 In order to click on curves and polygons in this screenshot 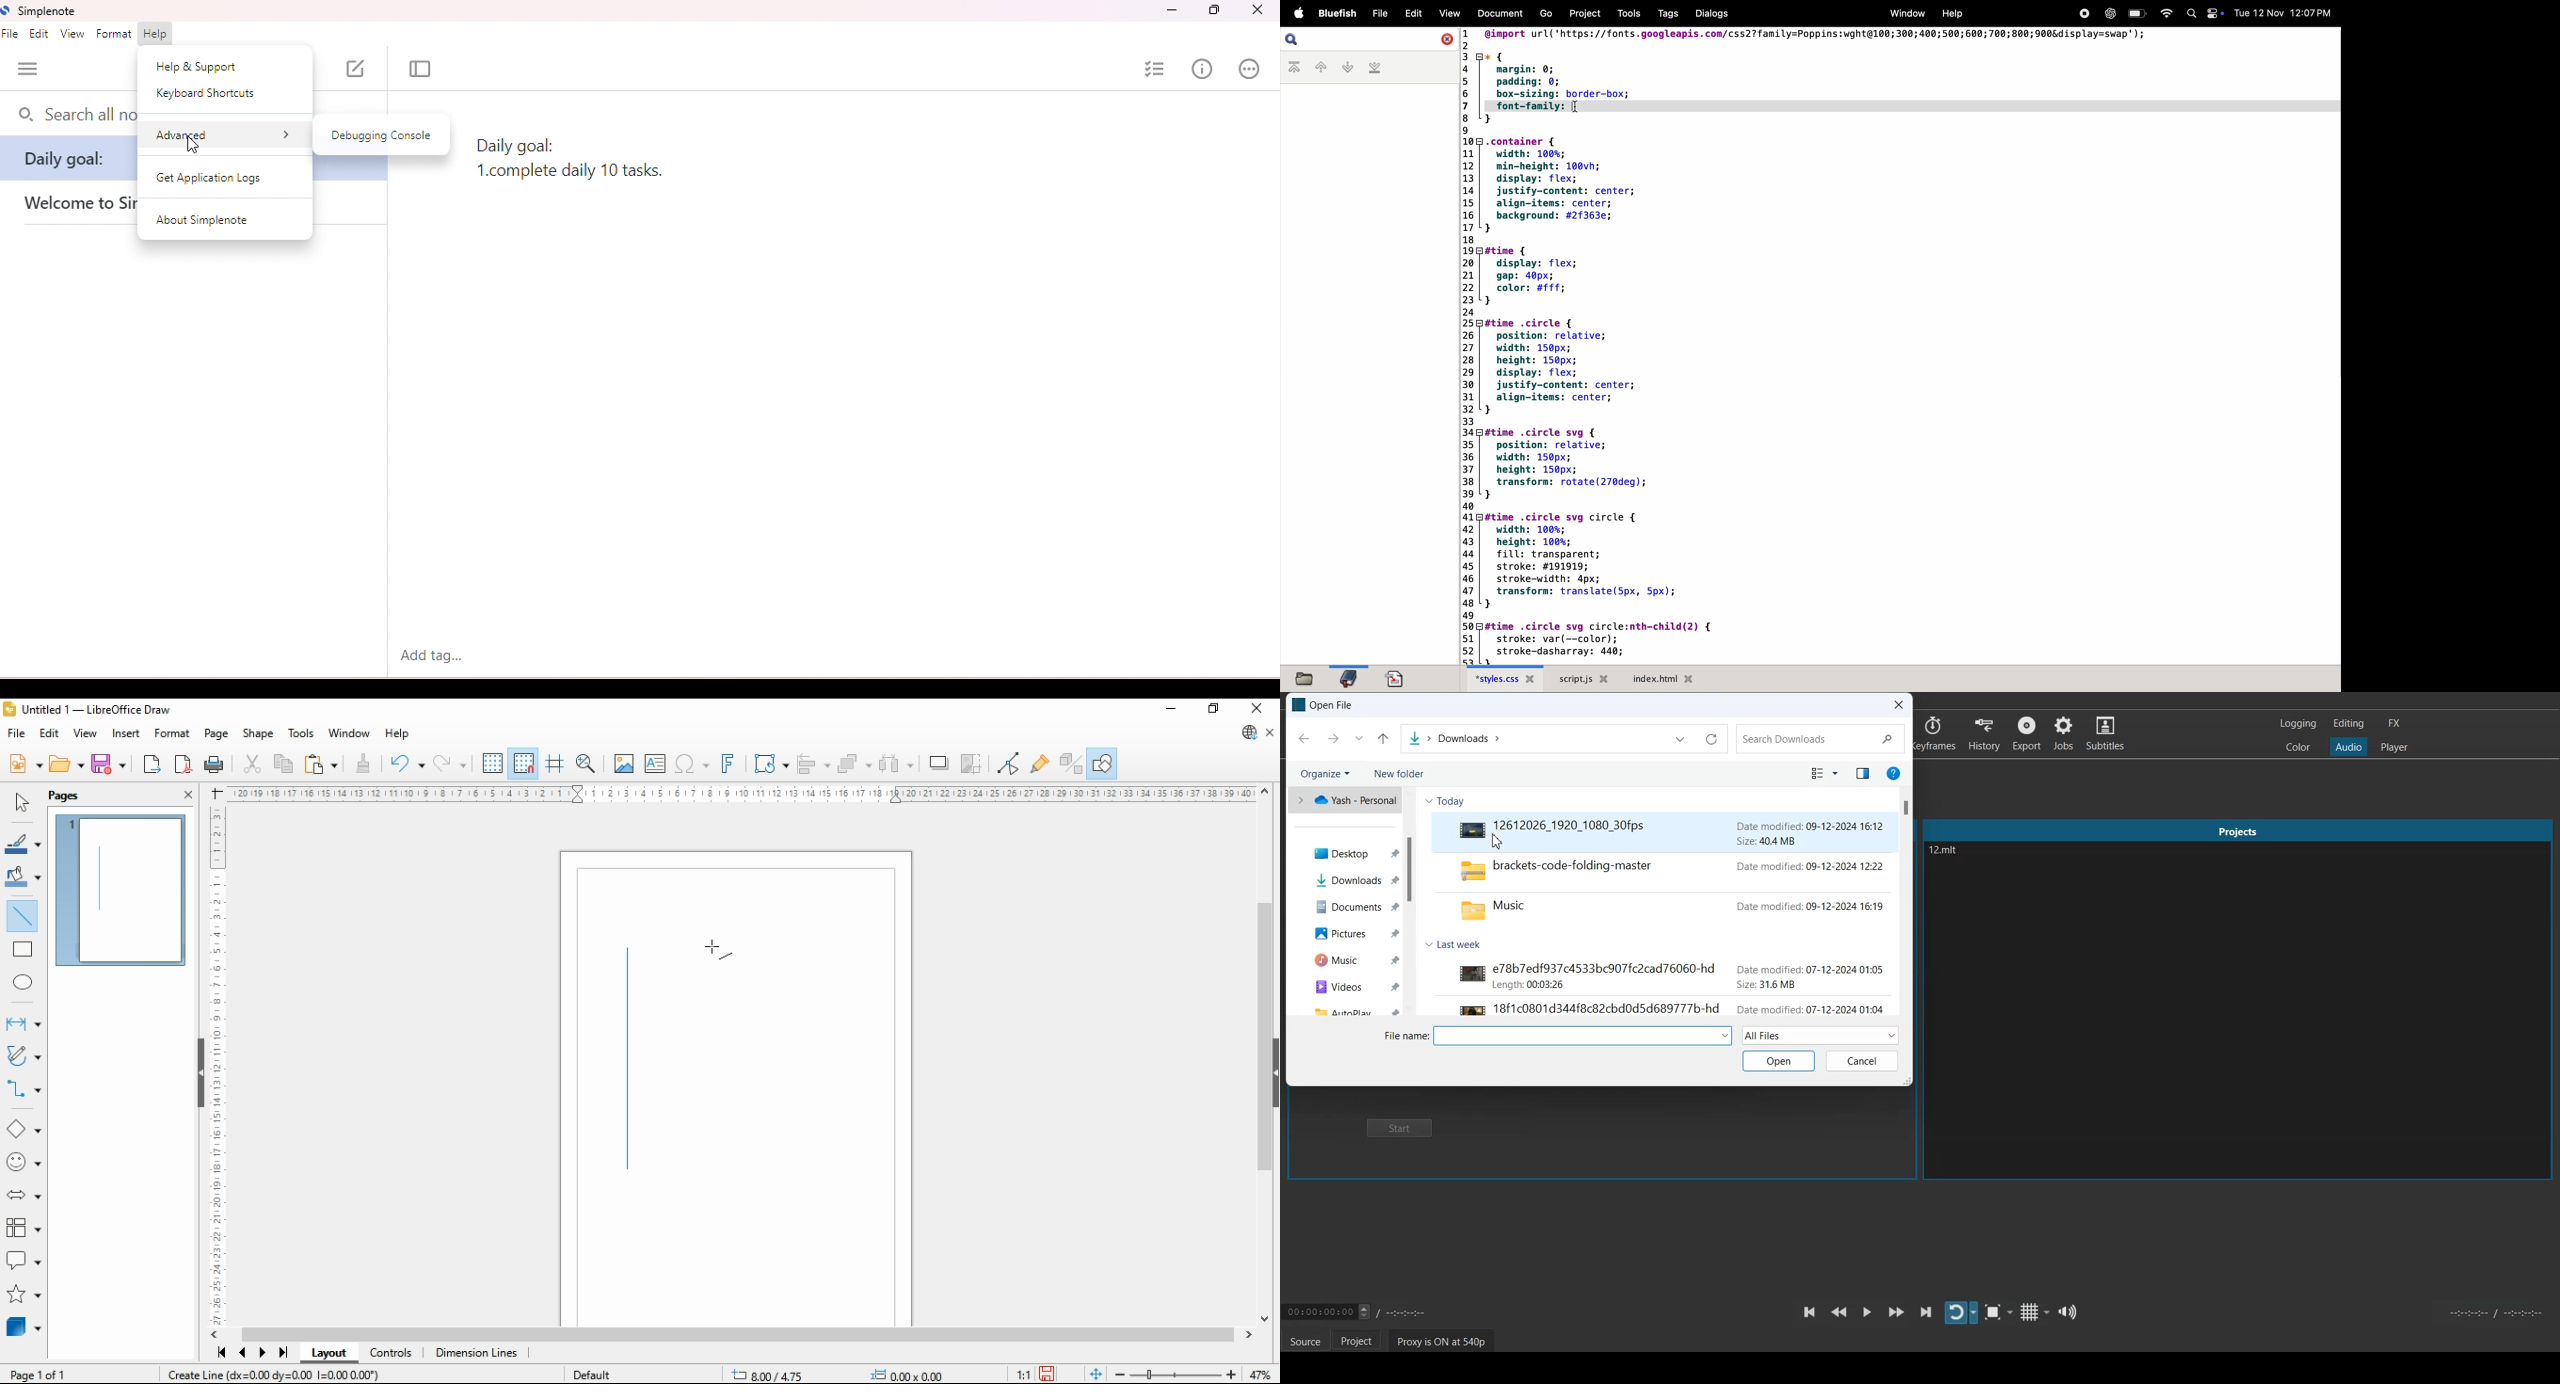, I will do `click(22, 1057)`.